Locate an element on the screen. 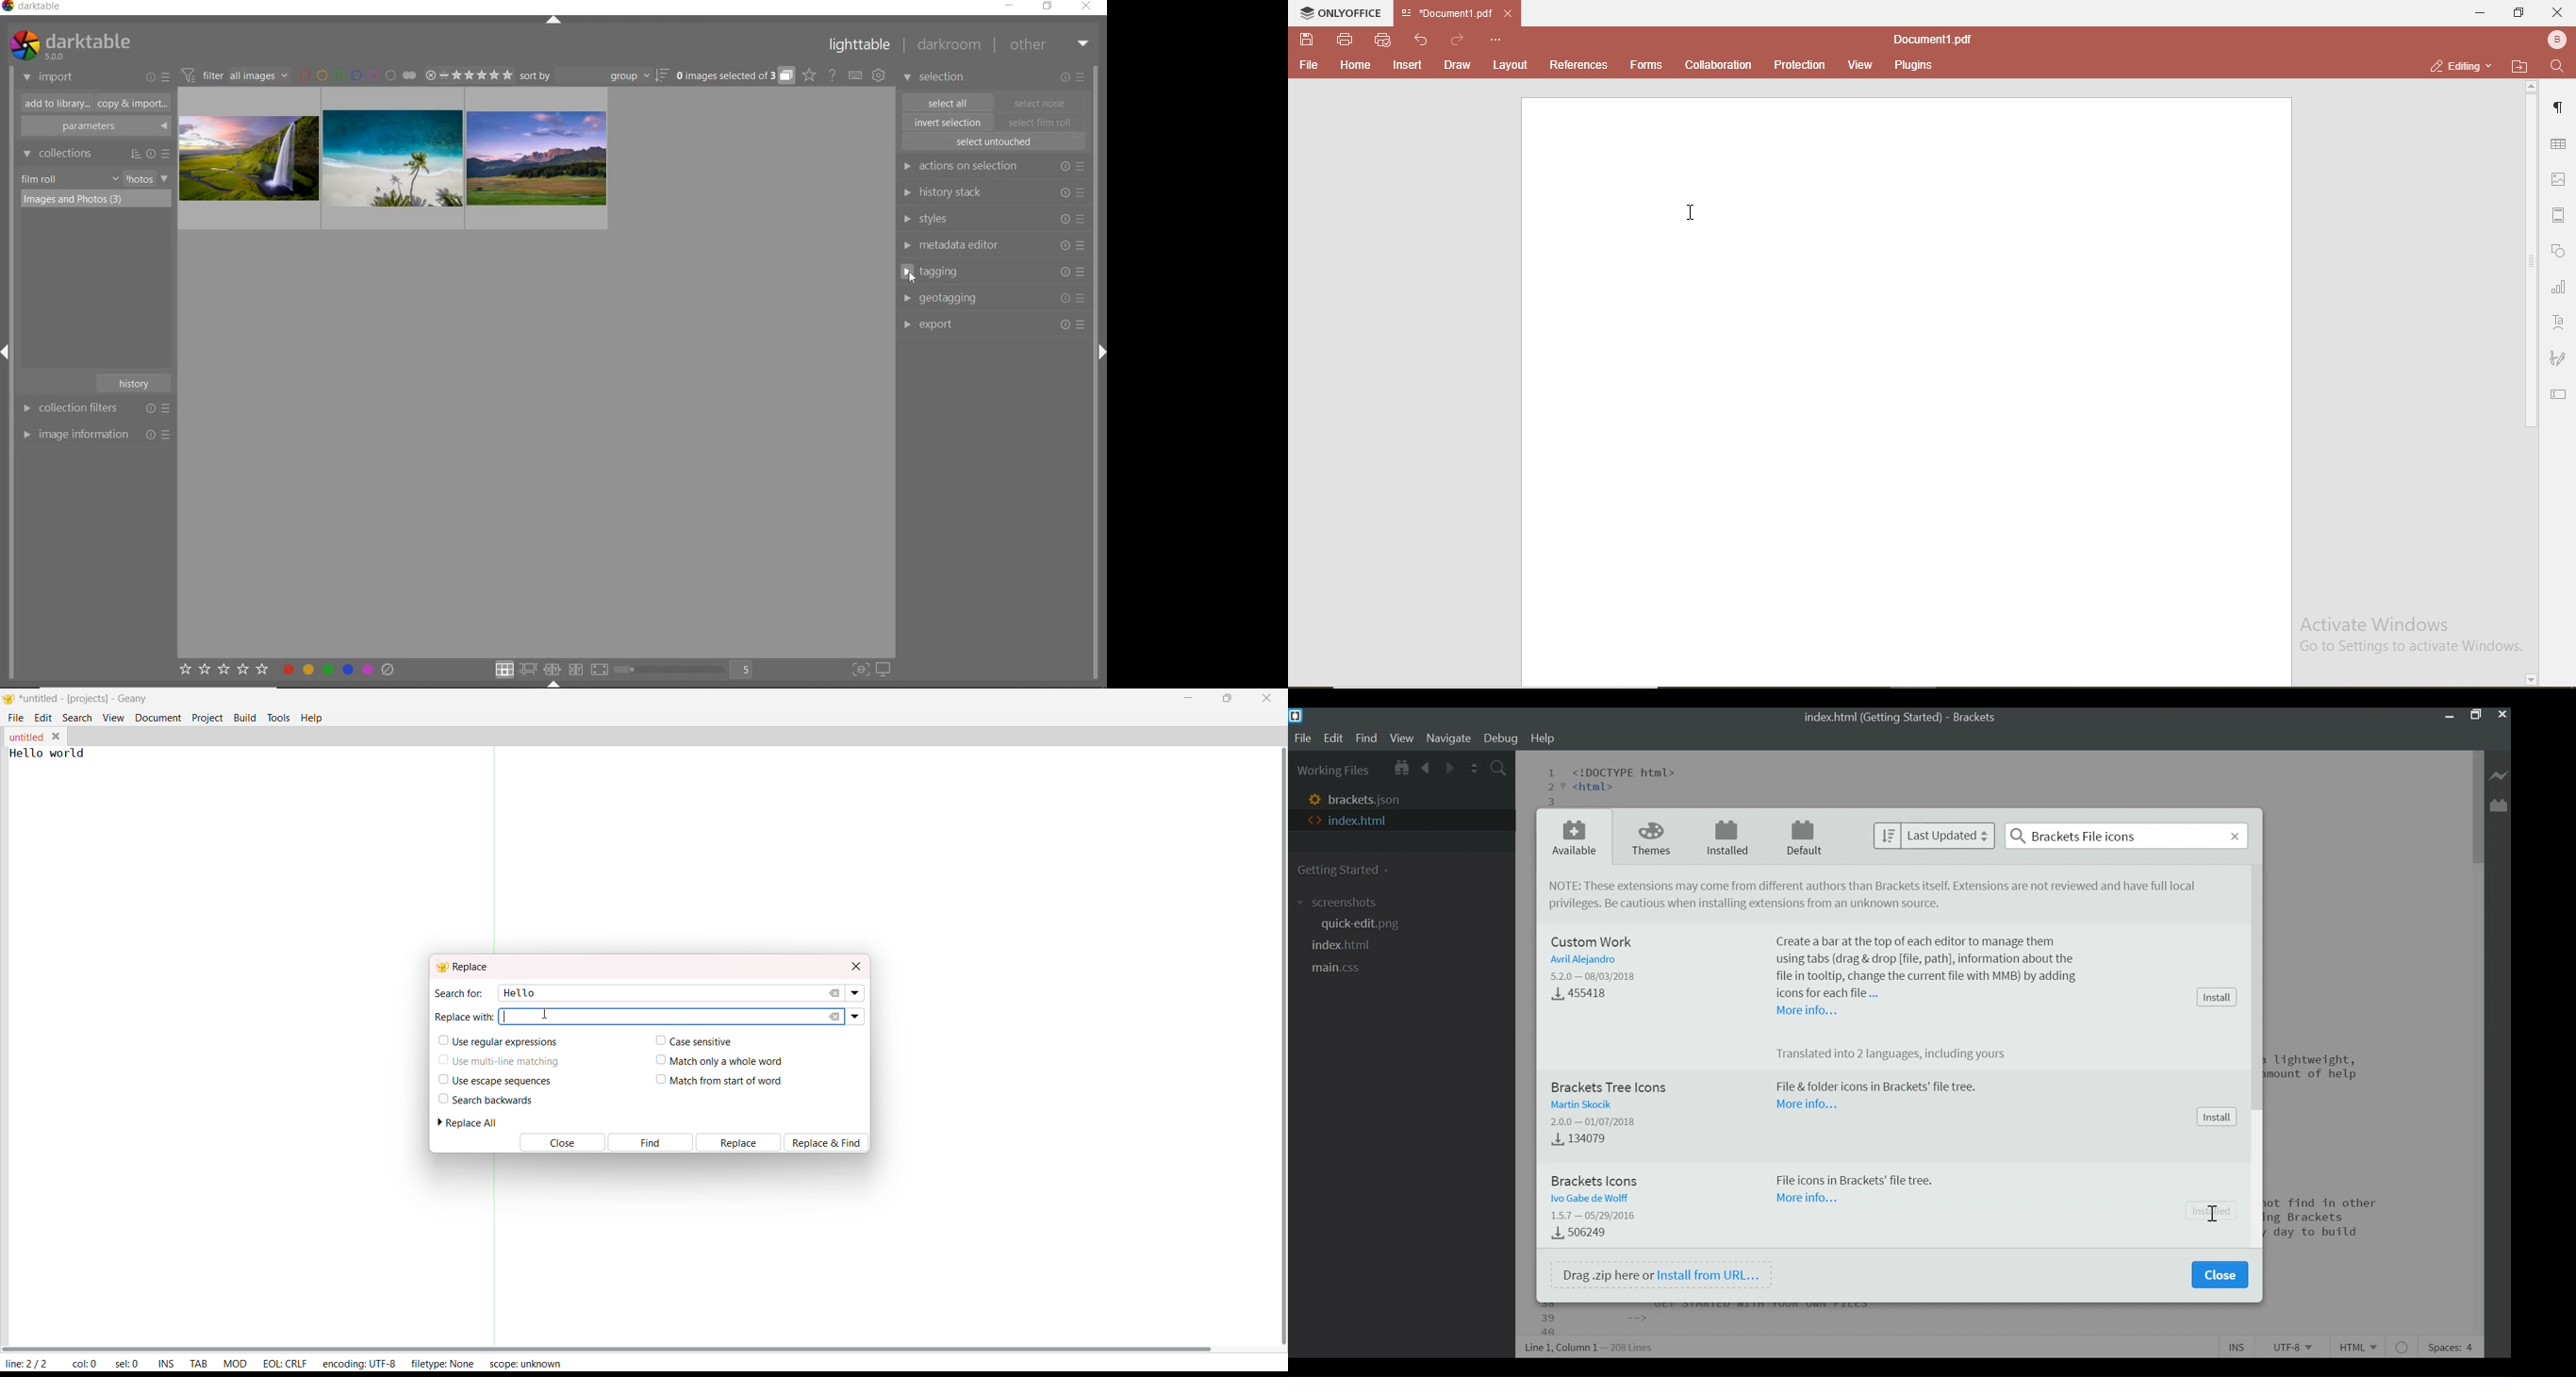 The height and width of the screenshot is (1400, 2576). toggle focus-peaking mode is located at coordinates (859, 668).